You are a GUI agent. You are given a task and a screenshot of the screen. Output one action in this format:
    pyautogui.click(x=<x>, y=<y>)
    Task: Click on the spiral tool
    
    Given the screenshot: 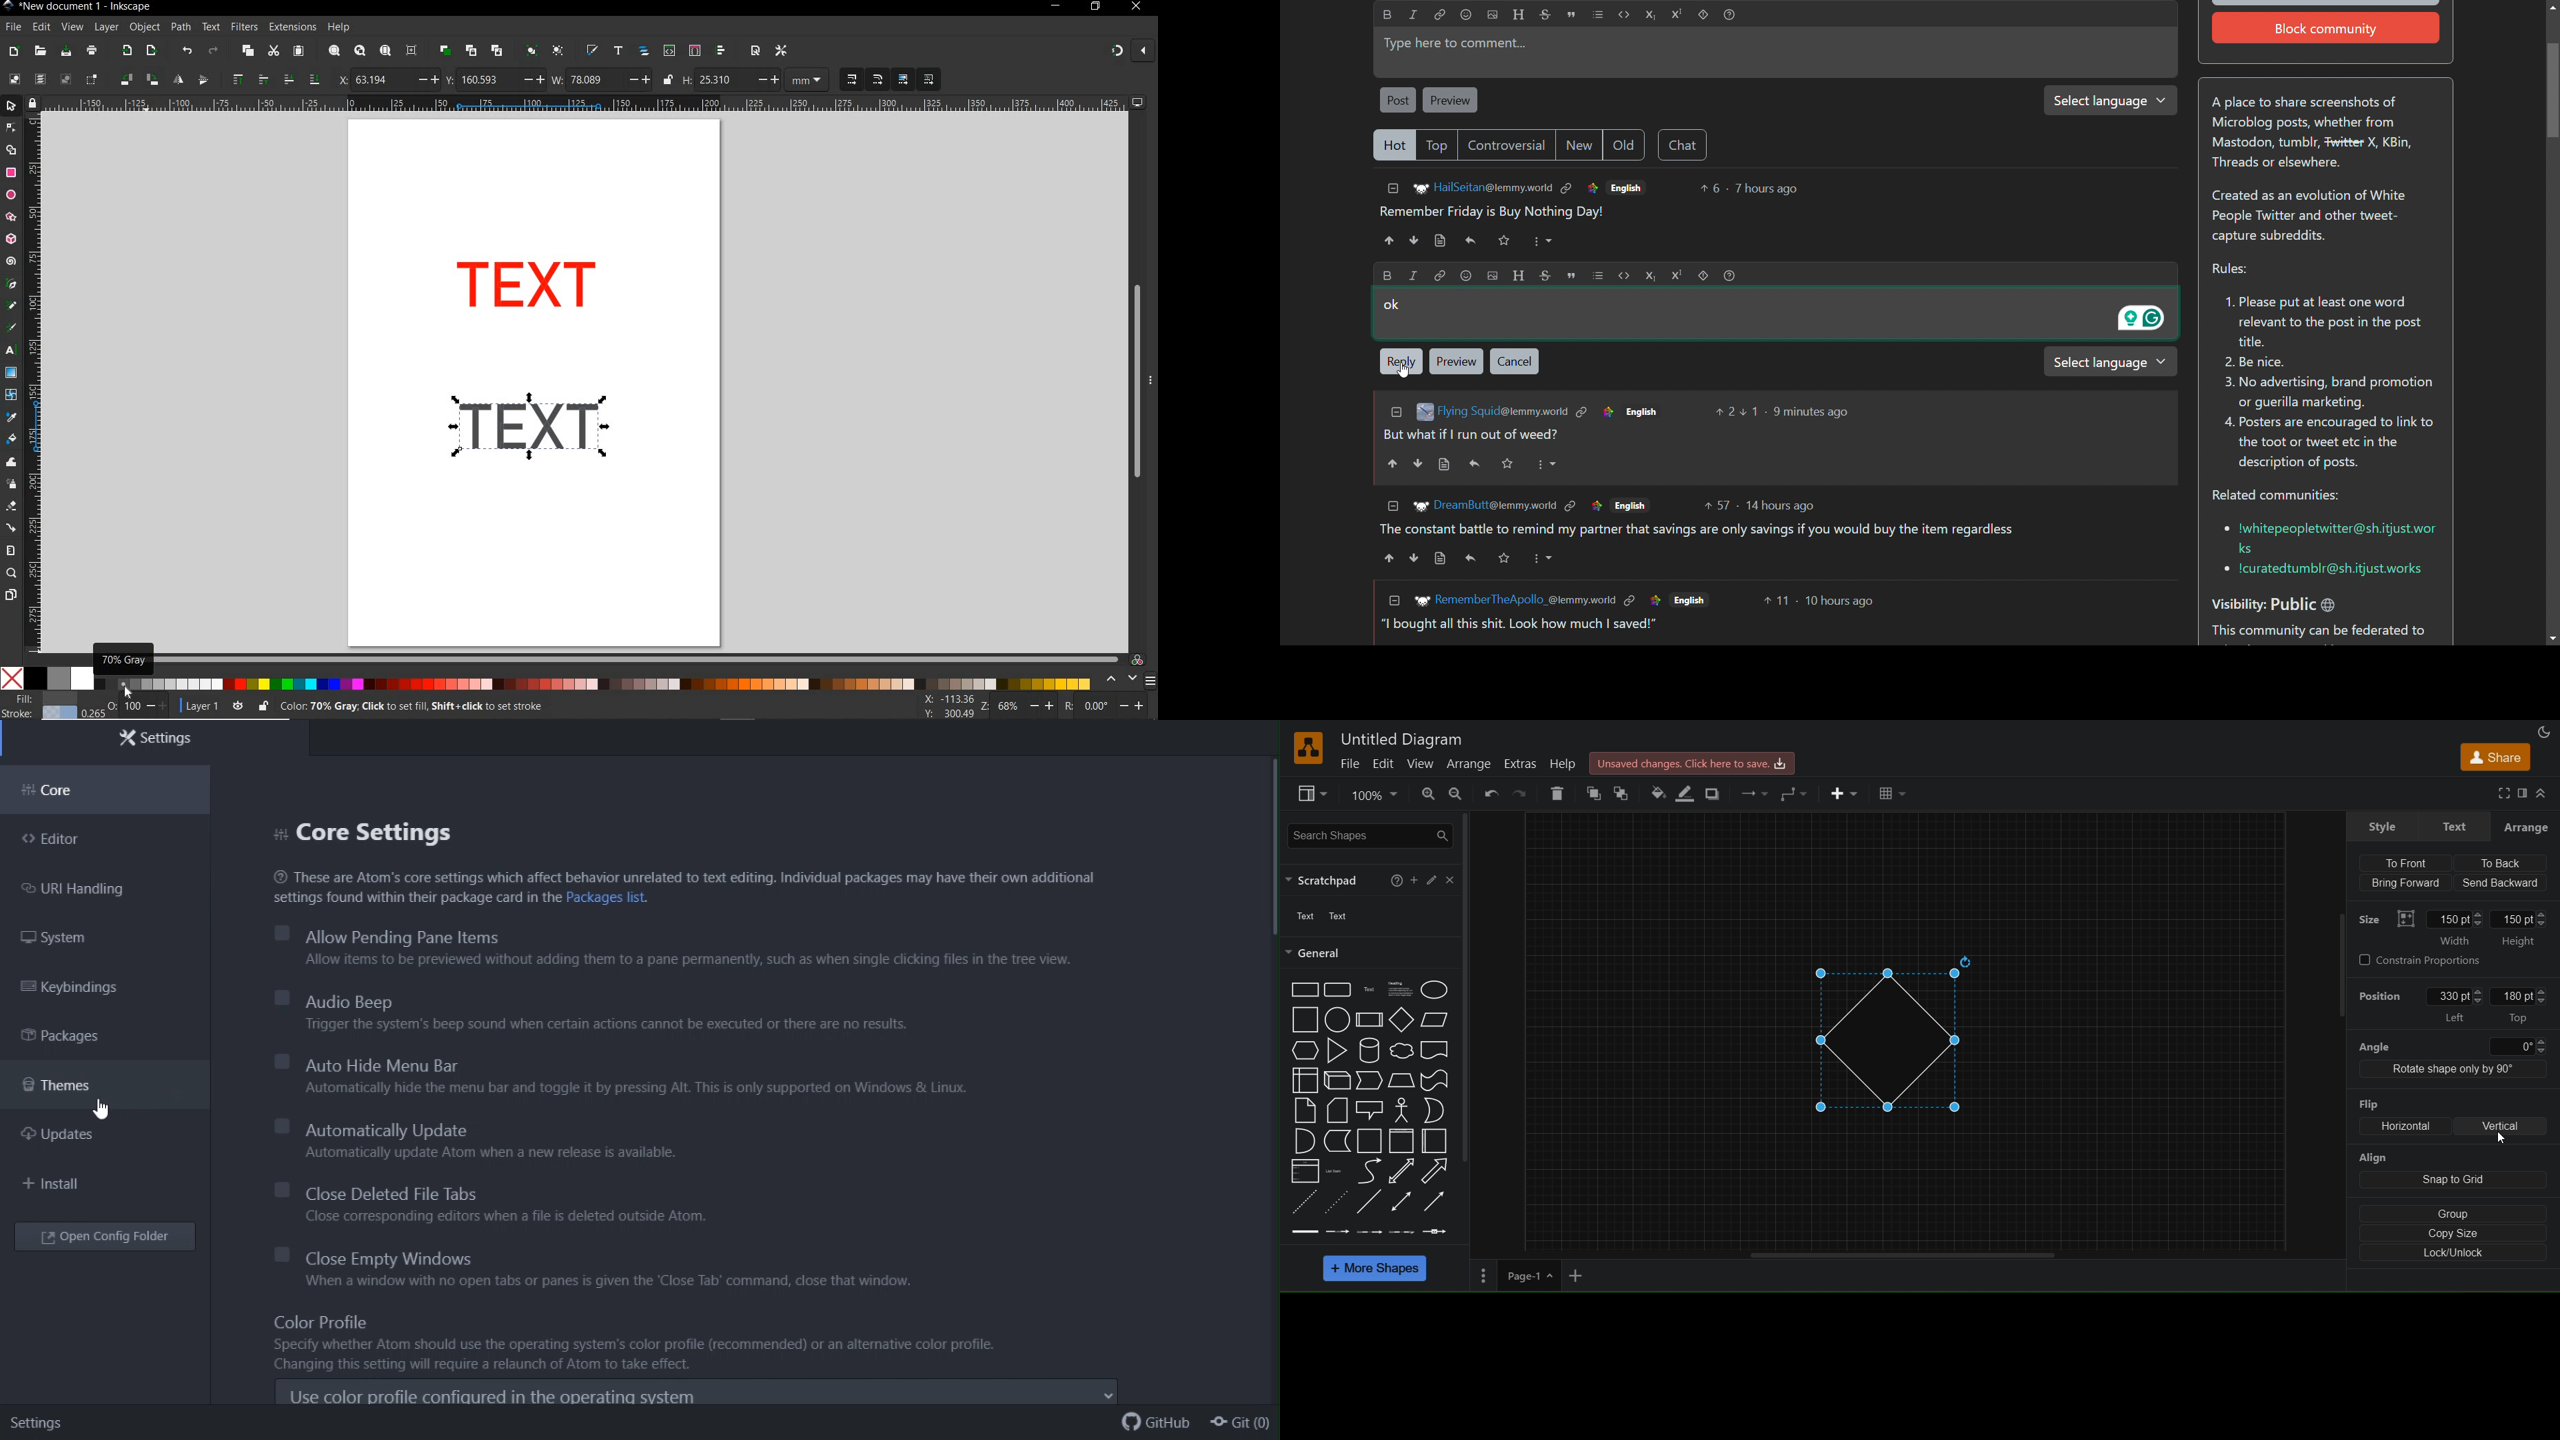 What is the action you would take?
    pyautogui.click(x=11, y=263)
    